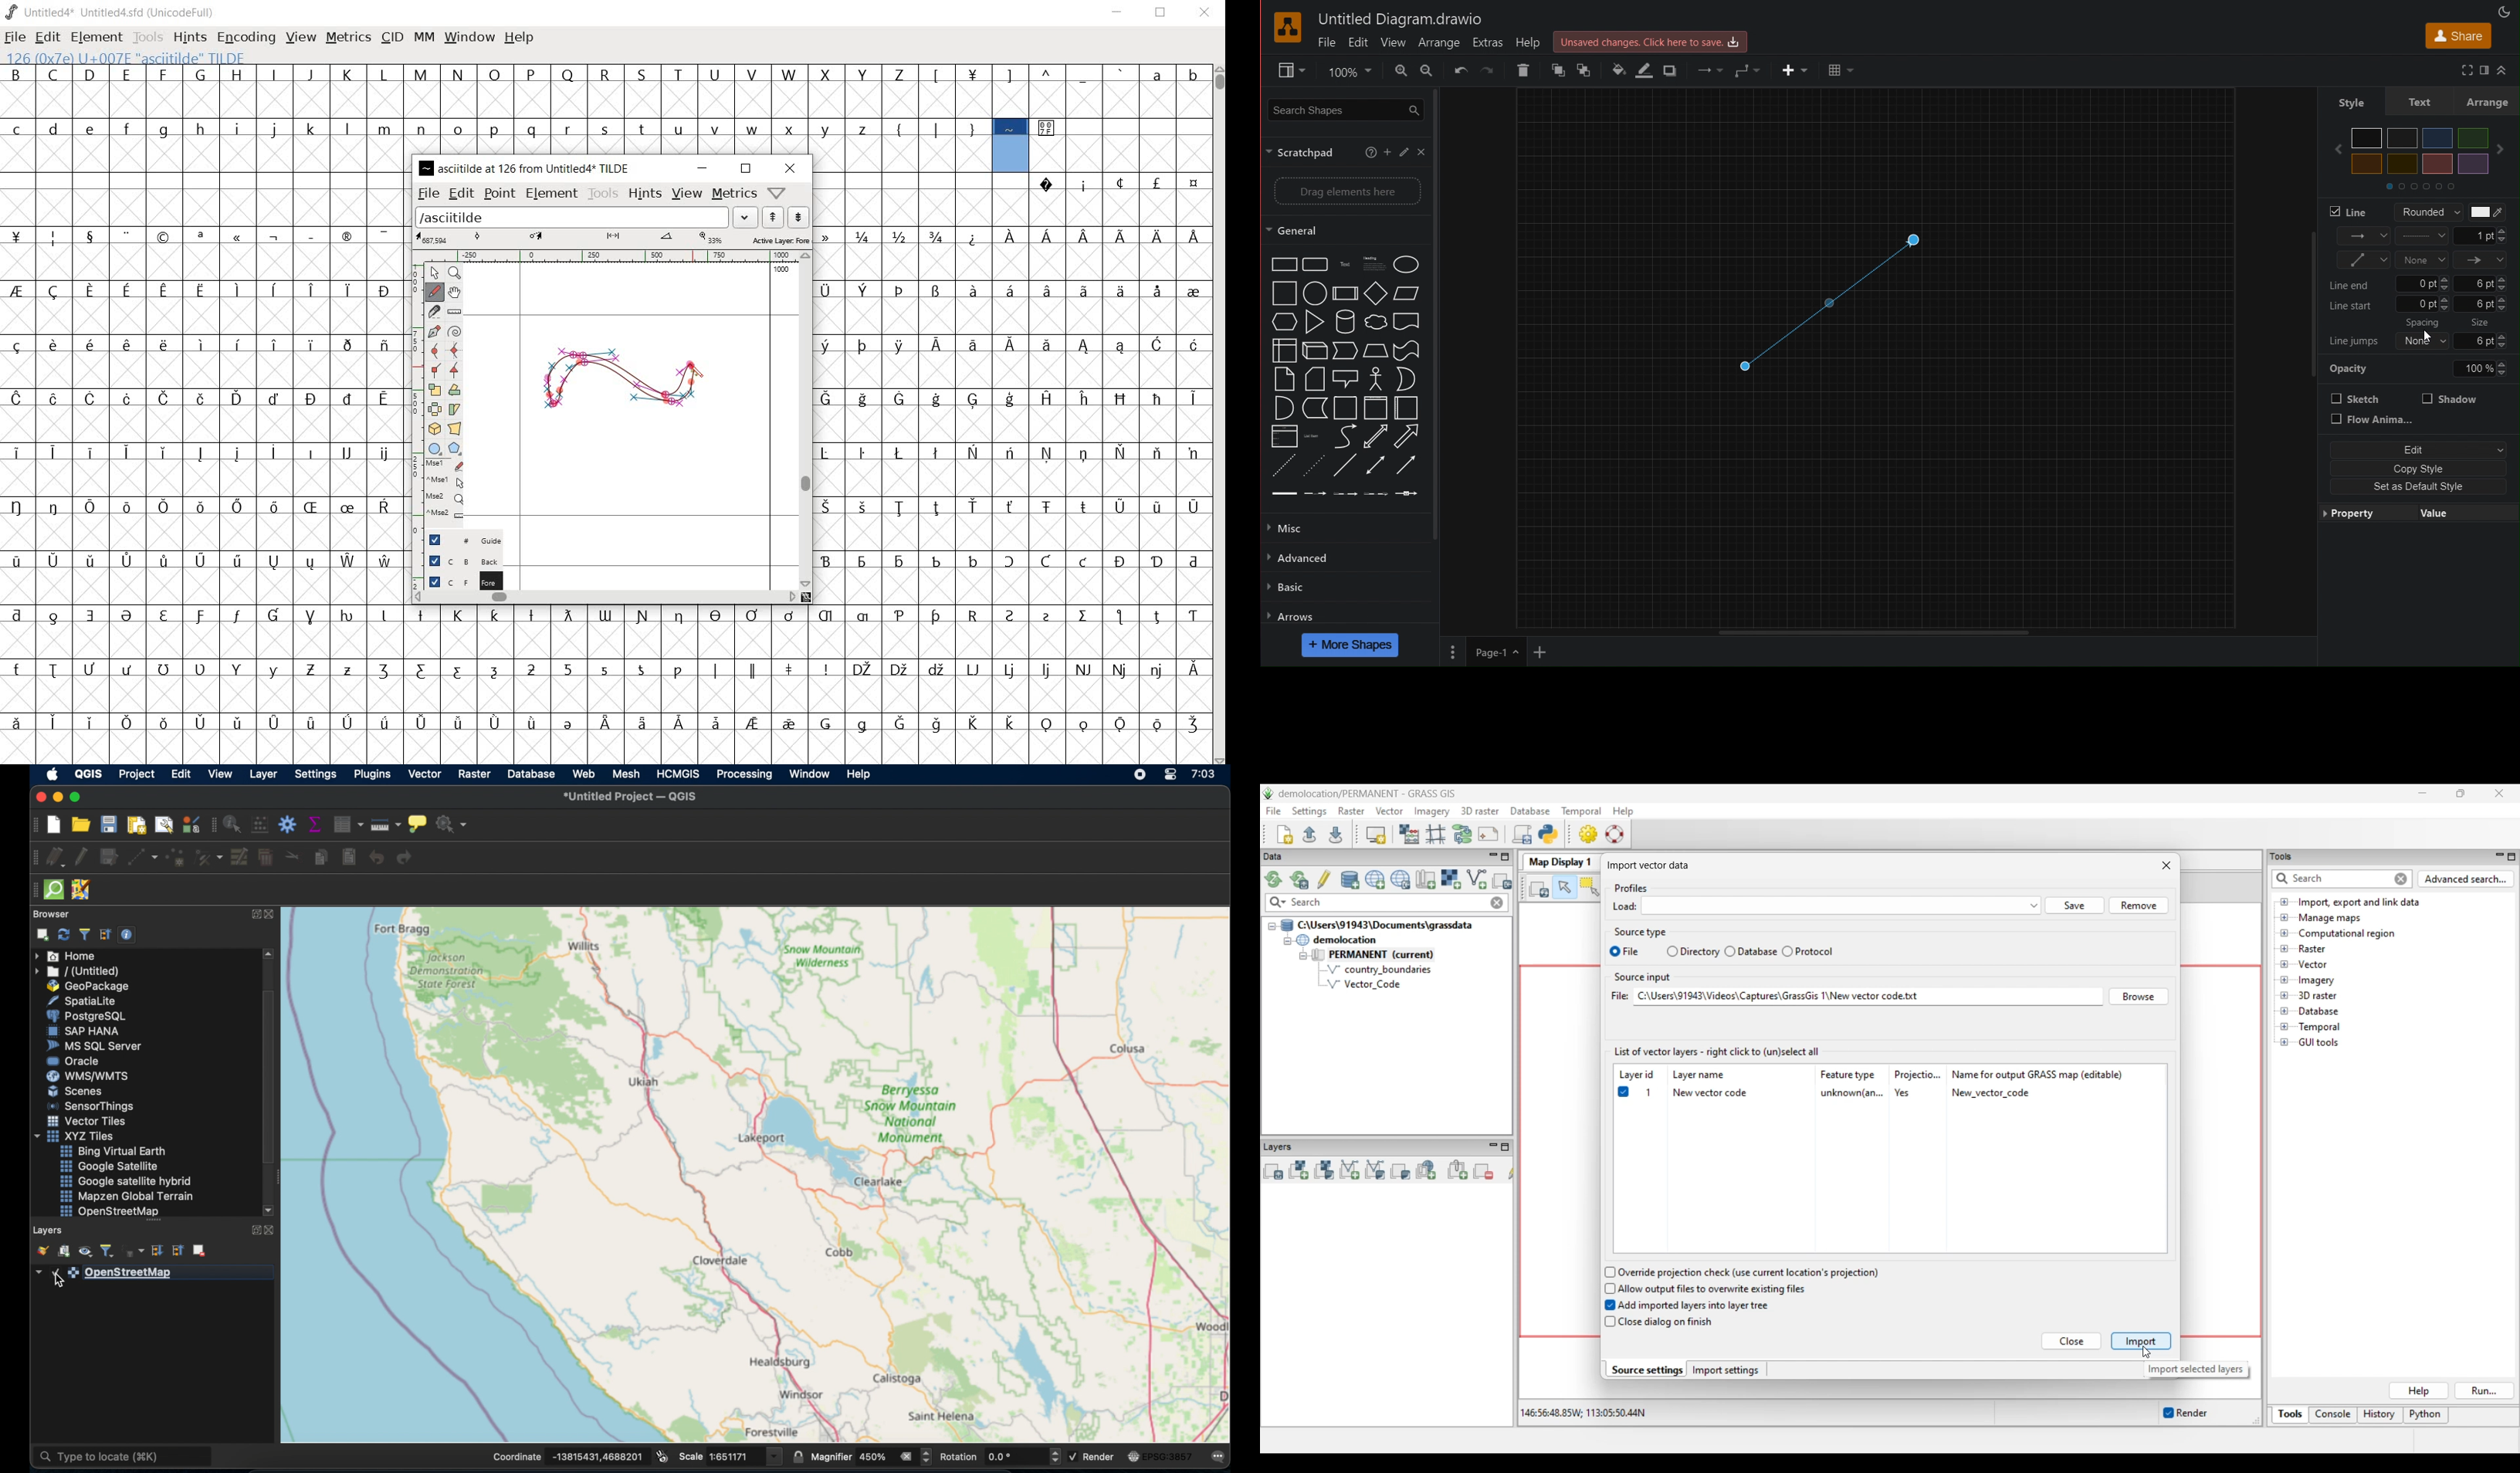 The width and height of the screenshot is (2520, 1484). Describe the element at coordinates (436, 312) in the screenshot. I see `cut splines in two` at that location.